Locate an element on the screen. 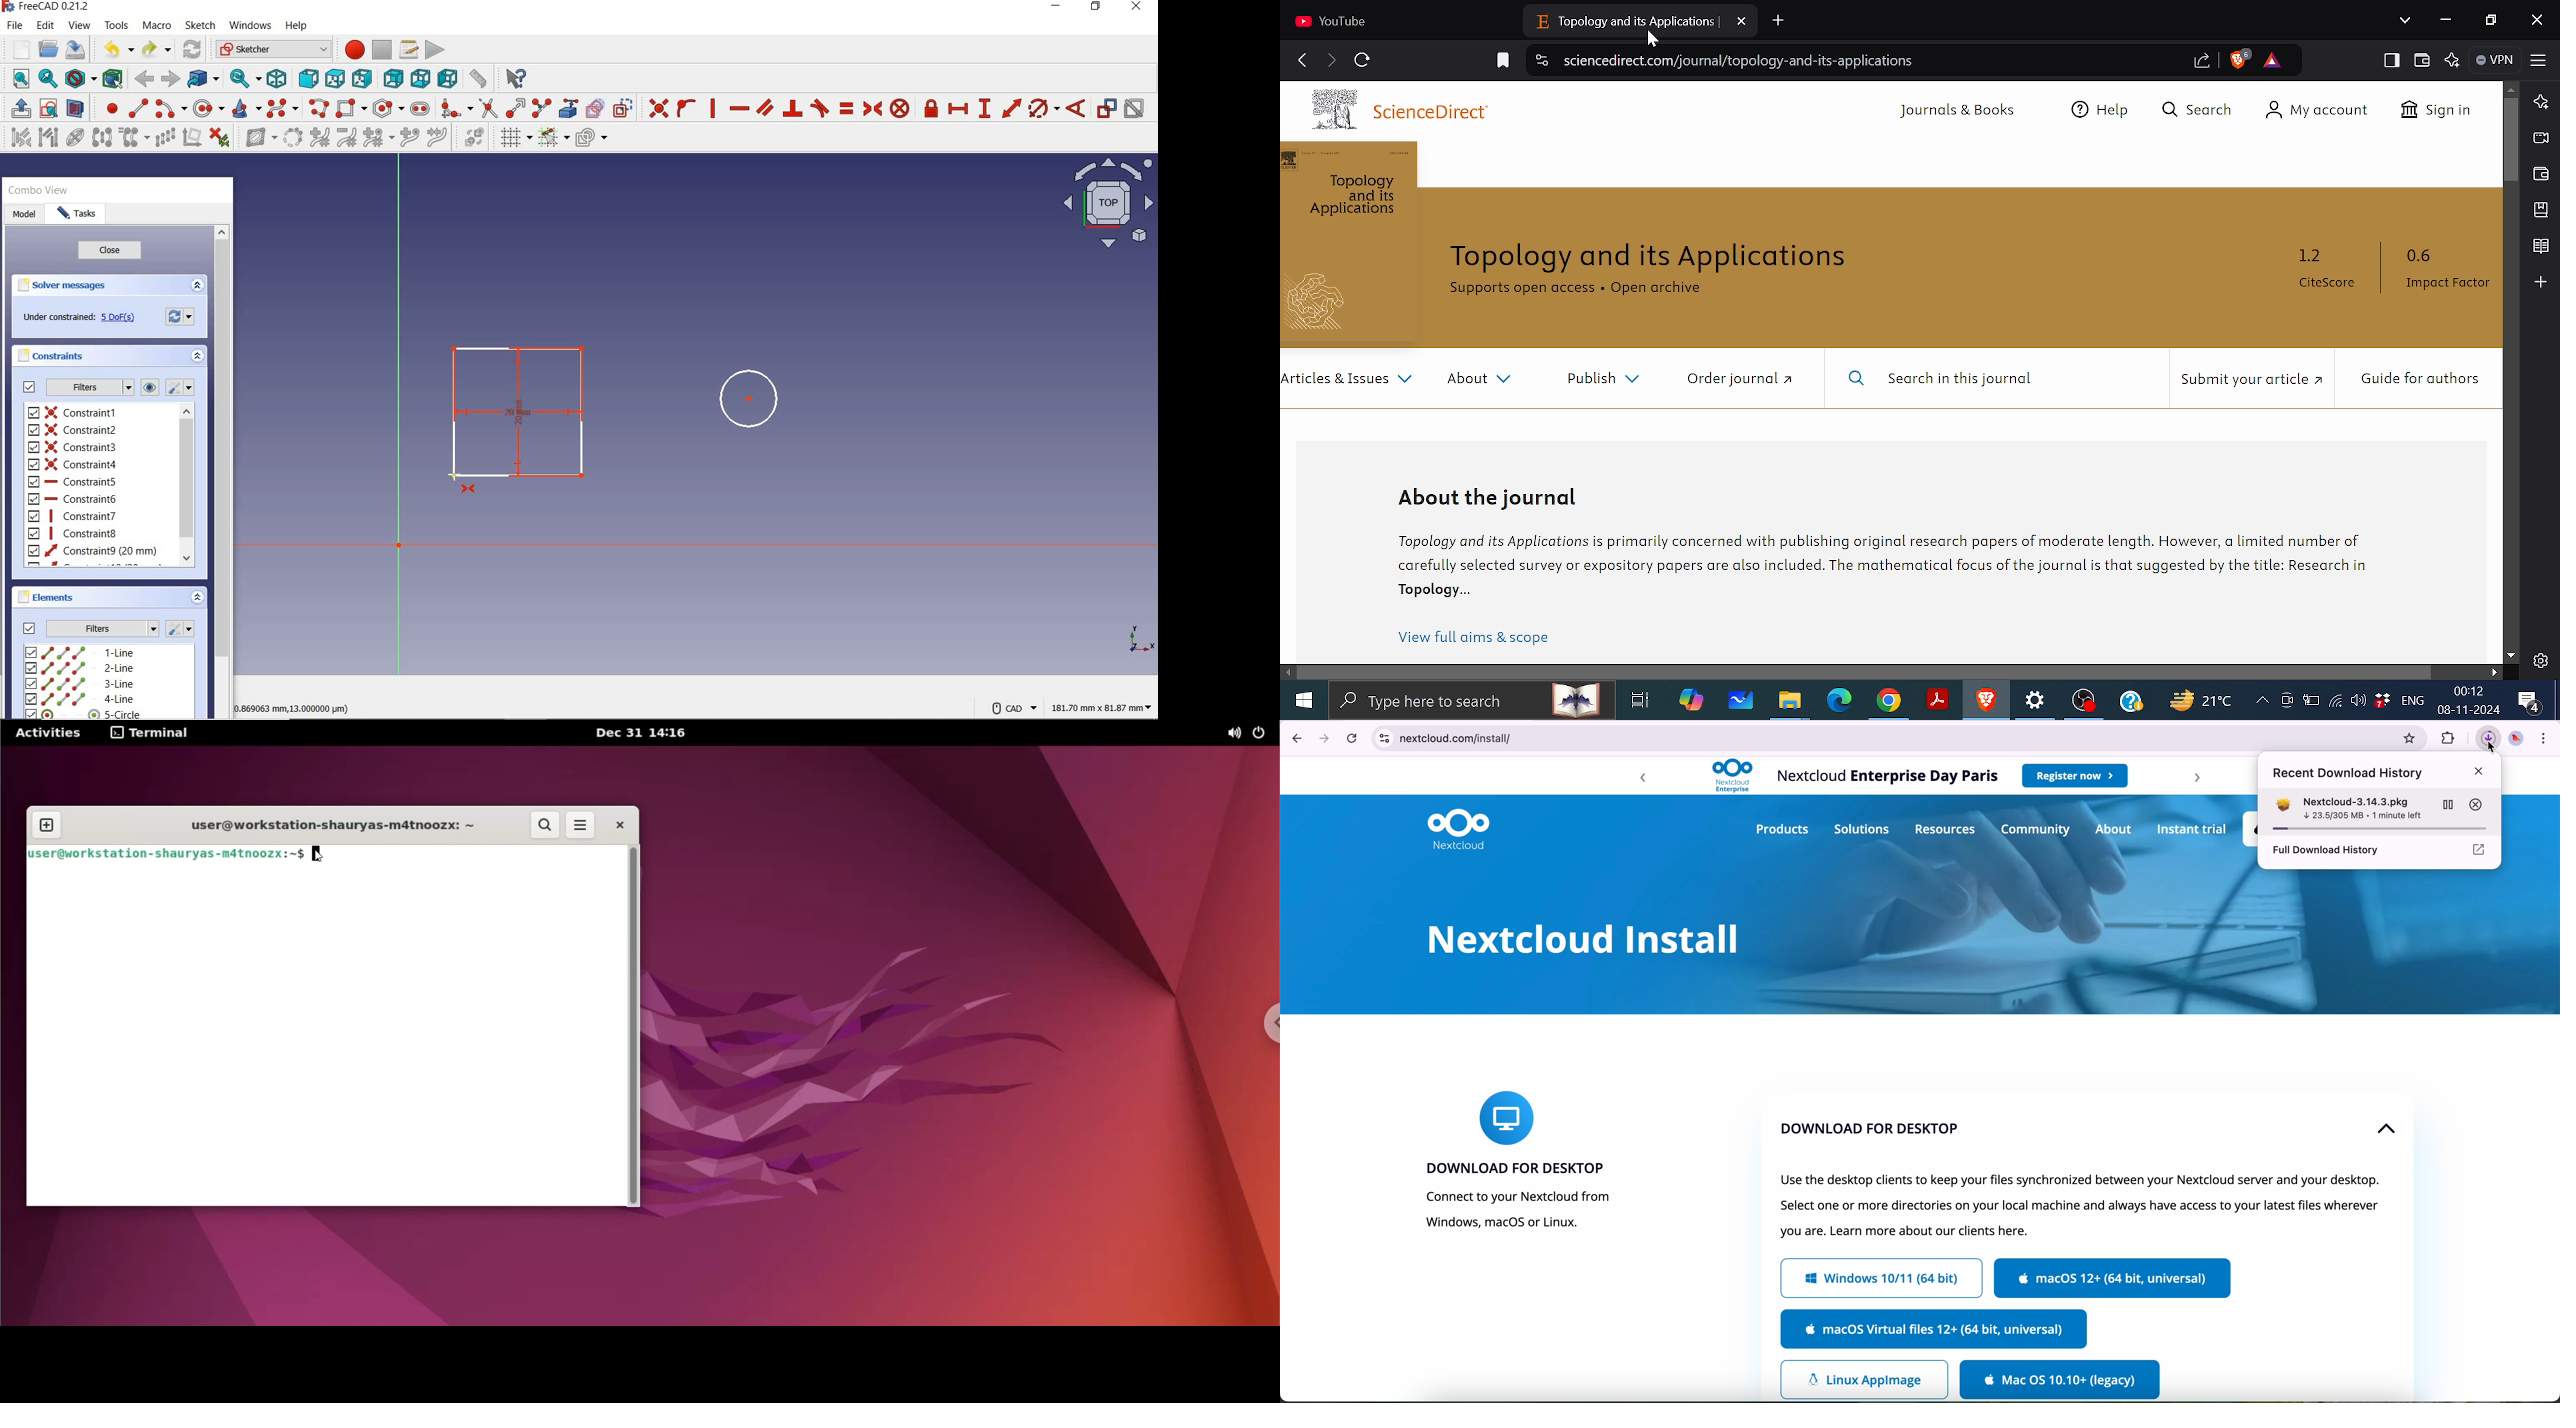  create arc is located at coordinates (170, 108).